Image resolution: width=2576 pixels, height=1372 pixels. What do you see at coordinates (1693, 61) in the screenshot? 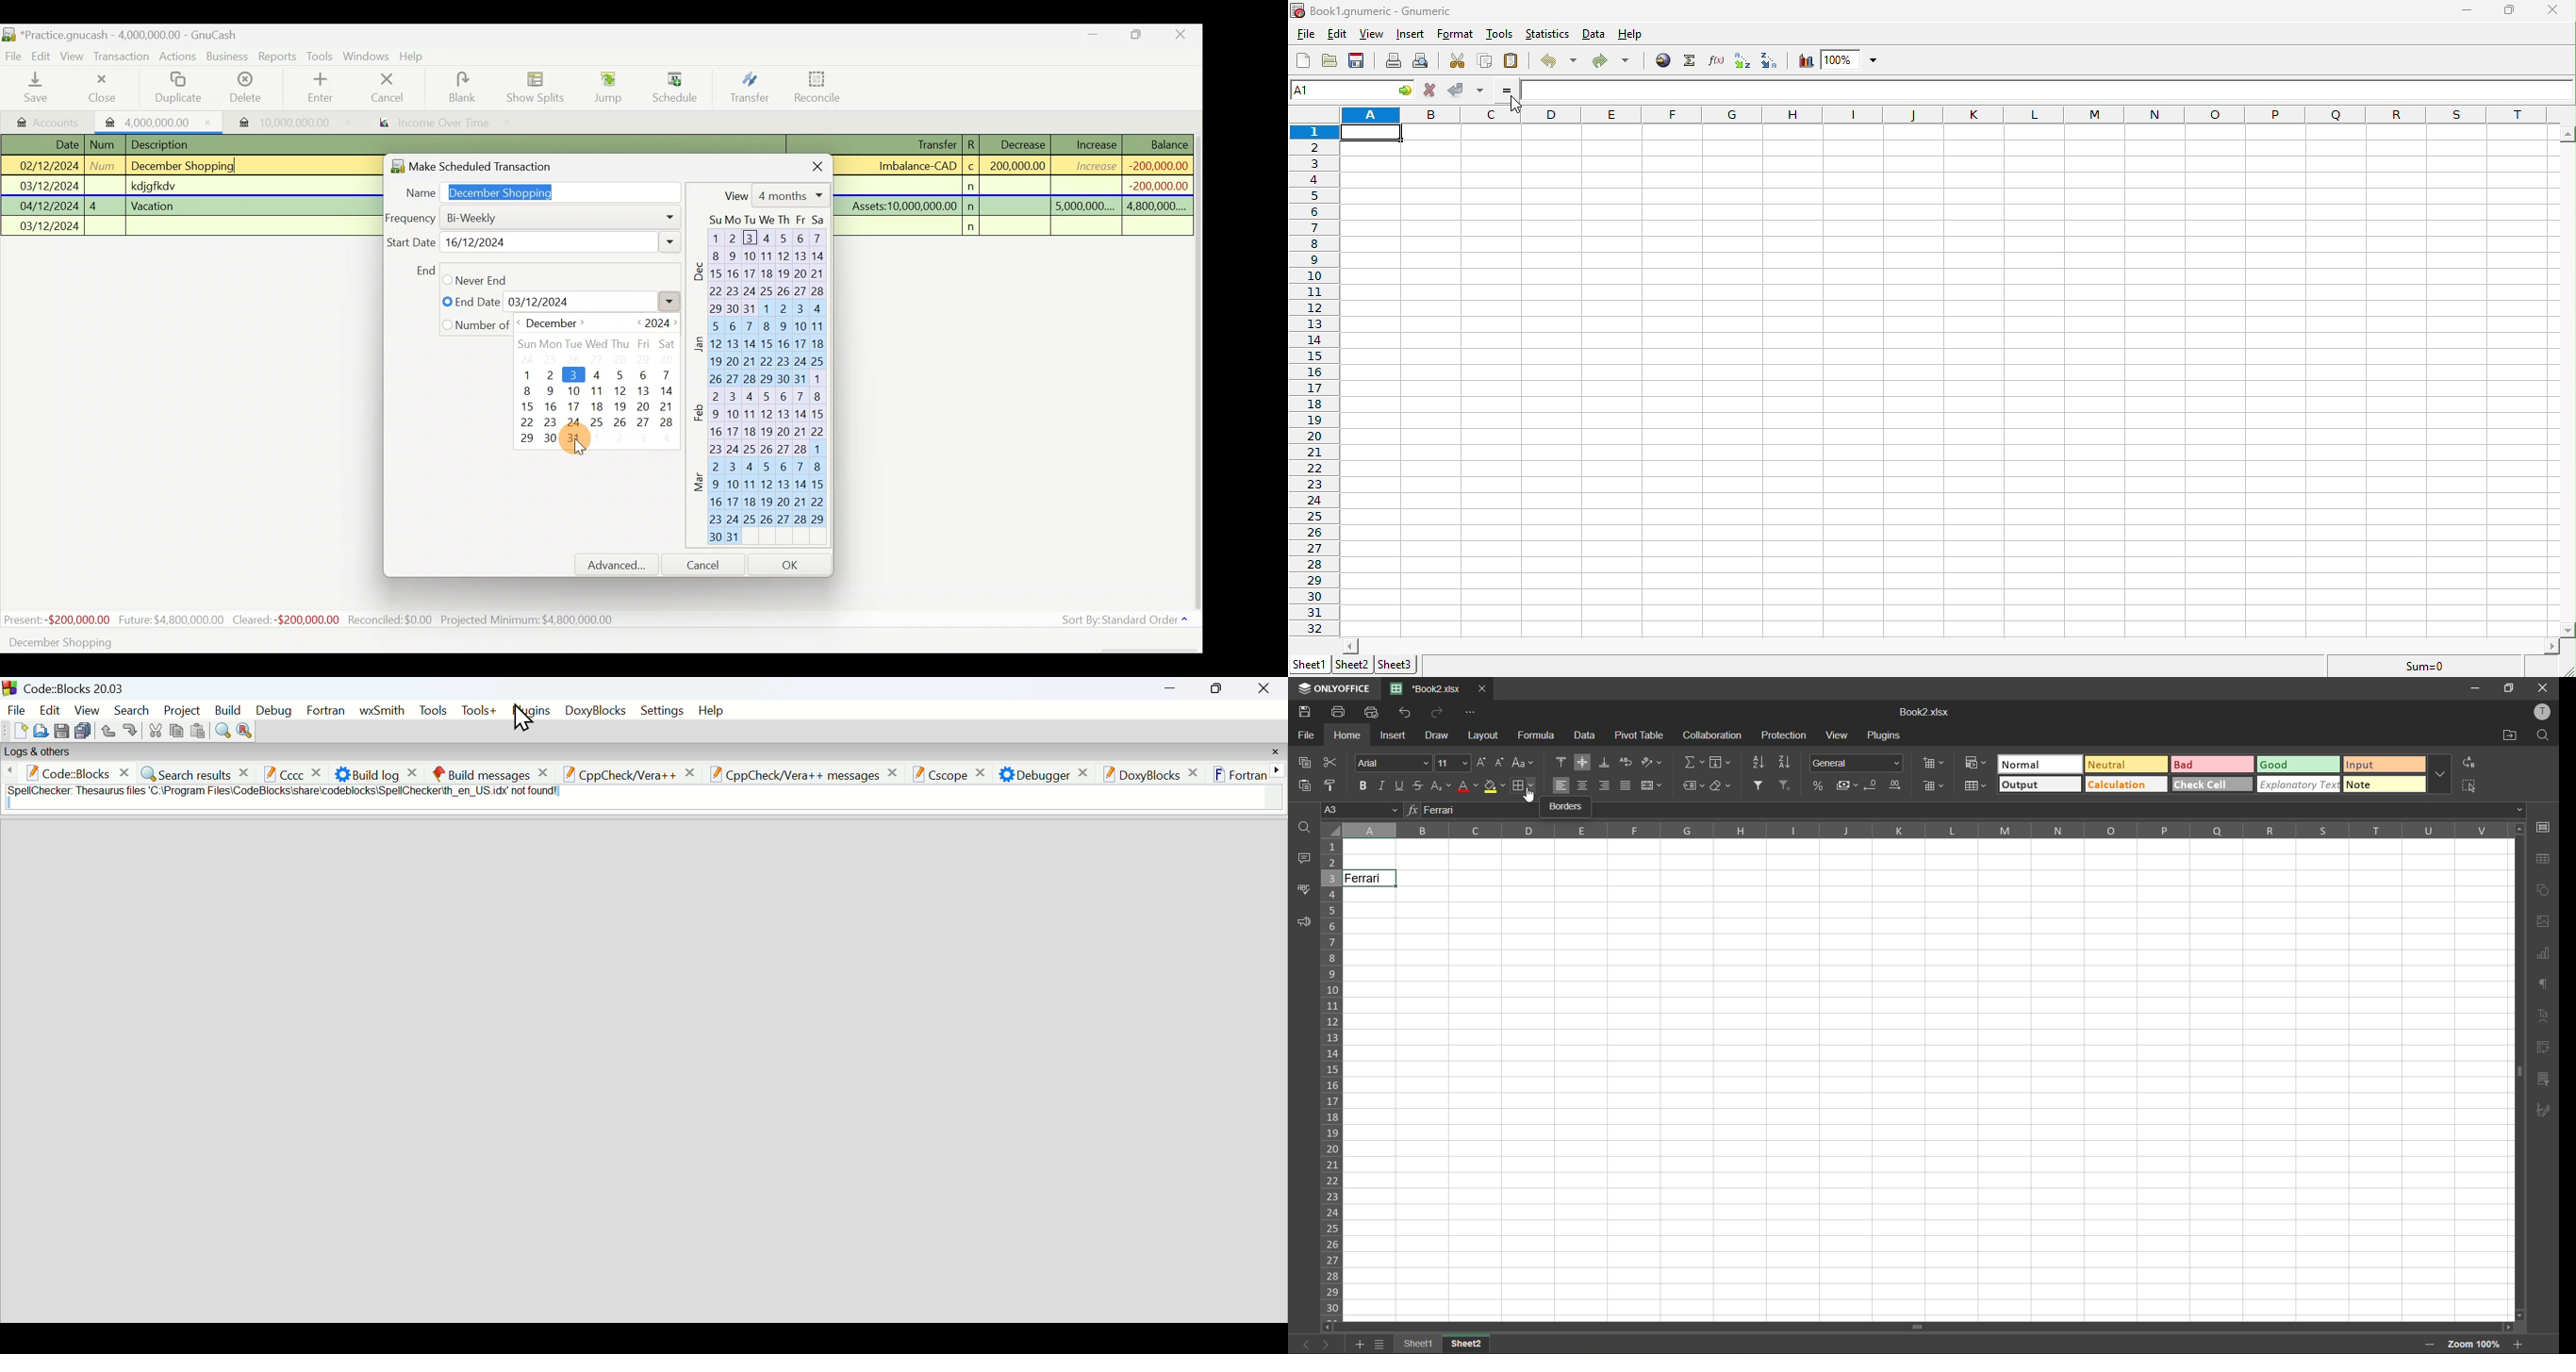
I see `select function` at bounding box center [1693, 61].